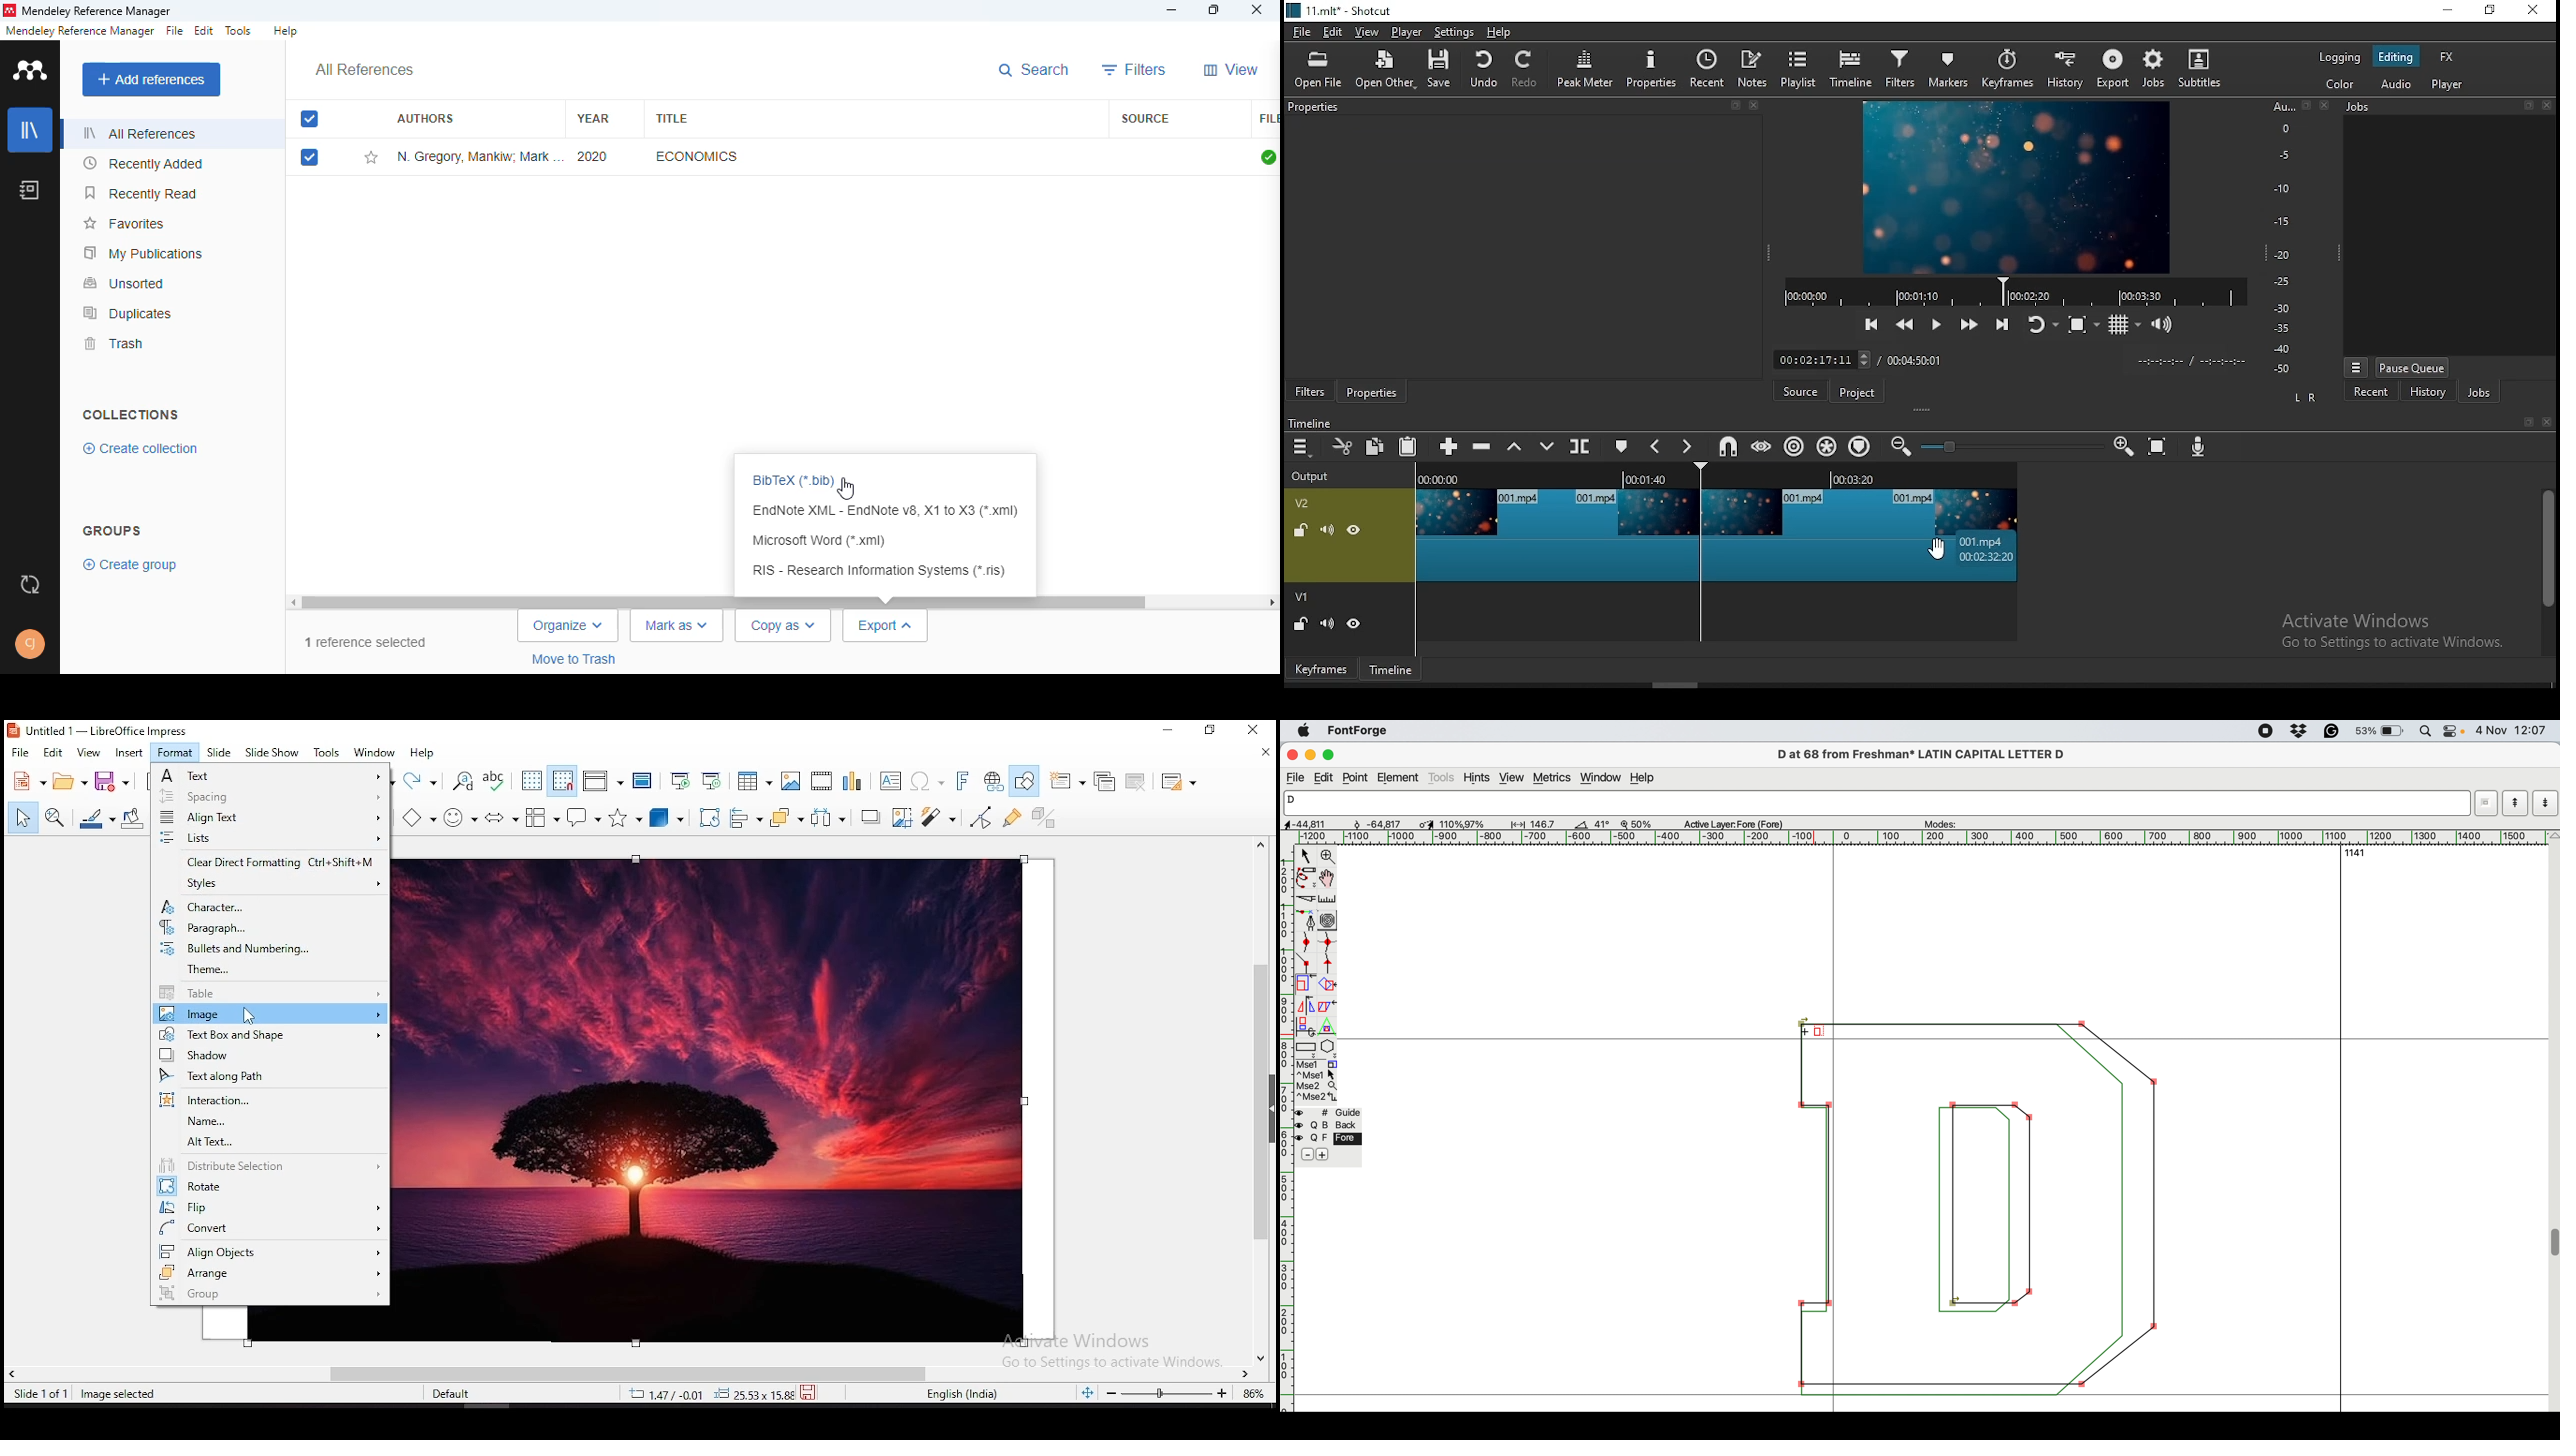 This screenshot has height=1456, width=2576. I want to click on duplicates, so click(128, 314).